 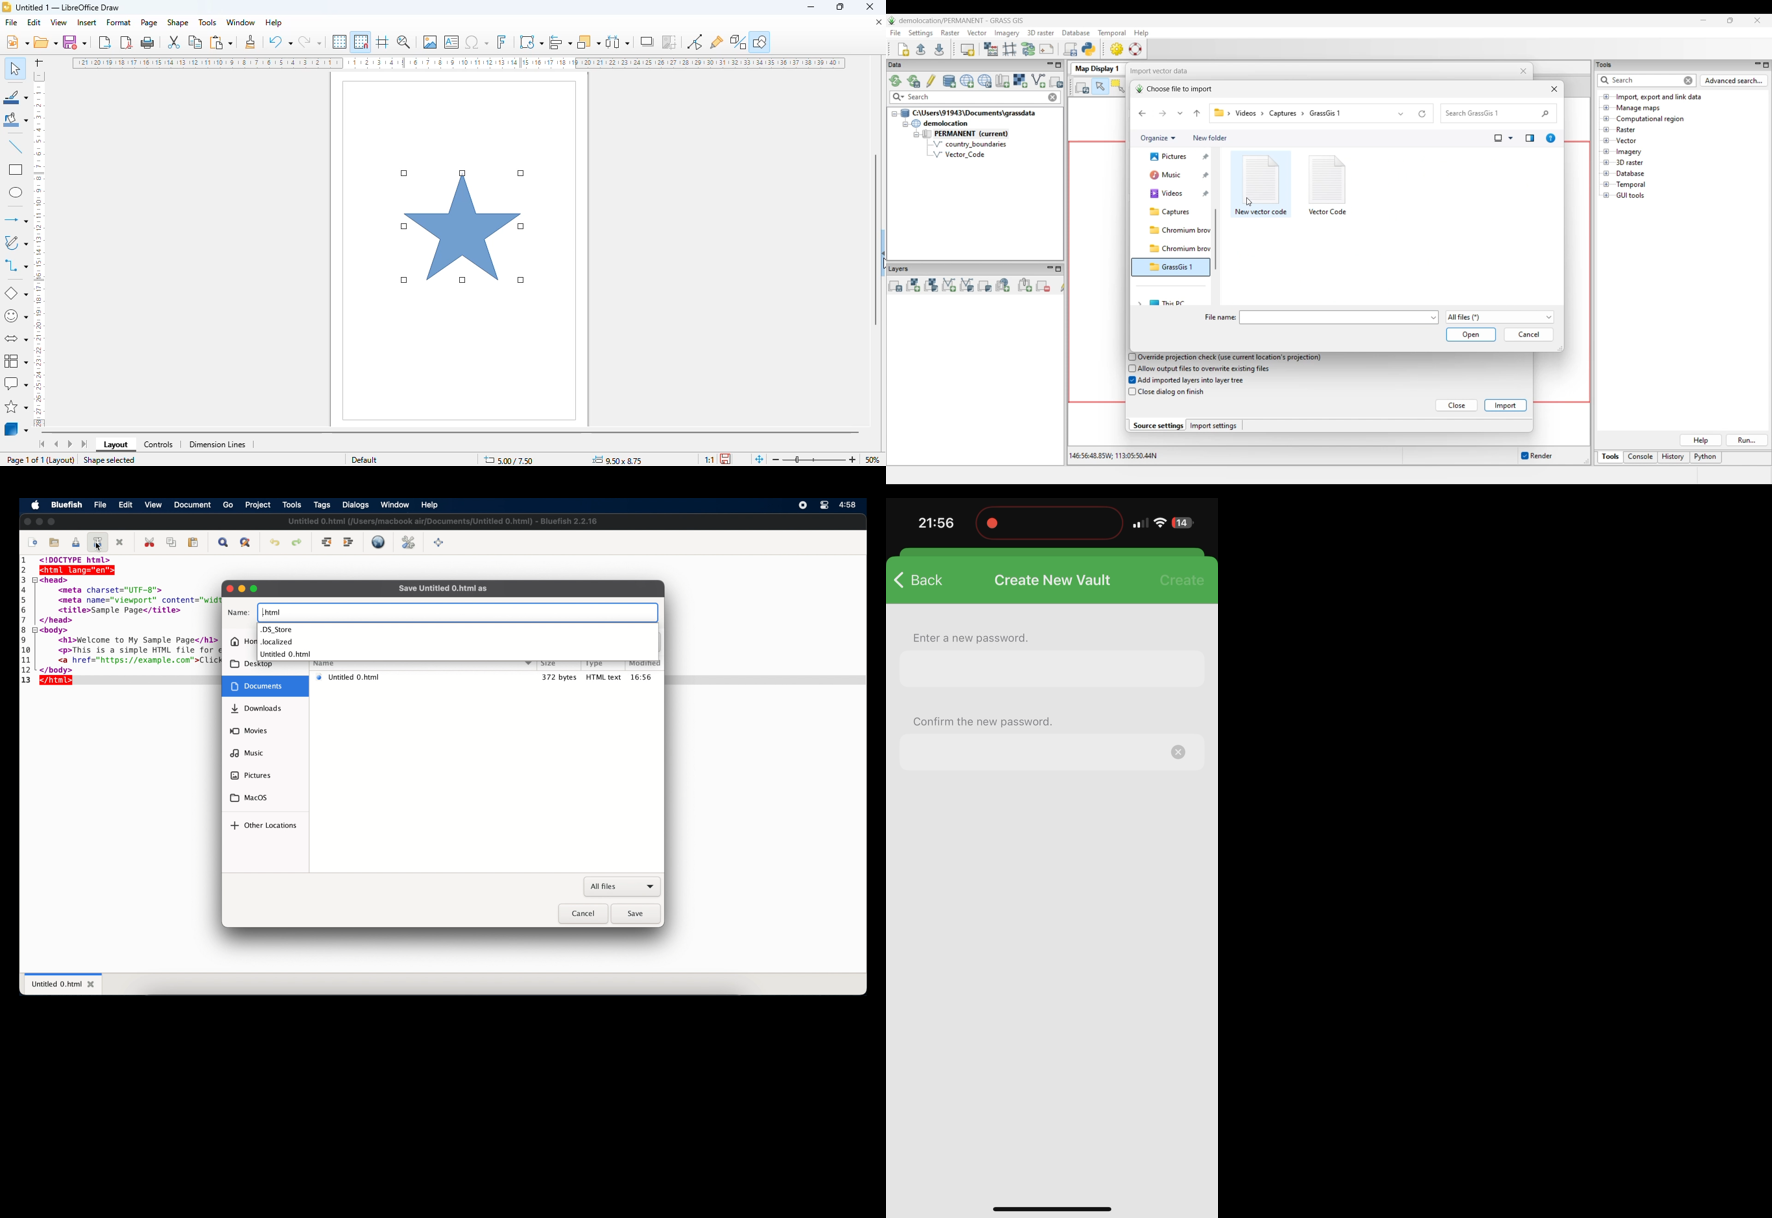 What do you see at coordinates (623, 887) in the screenshot?
I see `all files dropdown` at bounding box center [623, 887].